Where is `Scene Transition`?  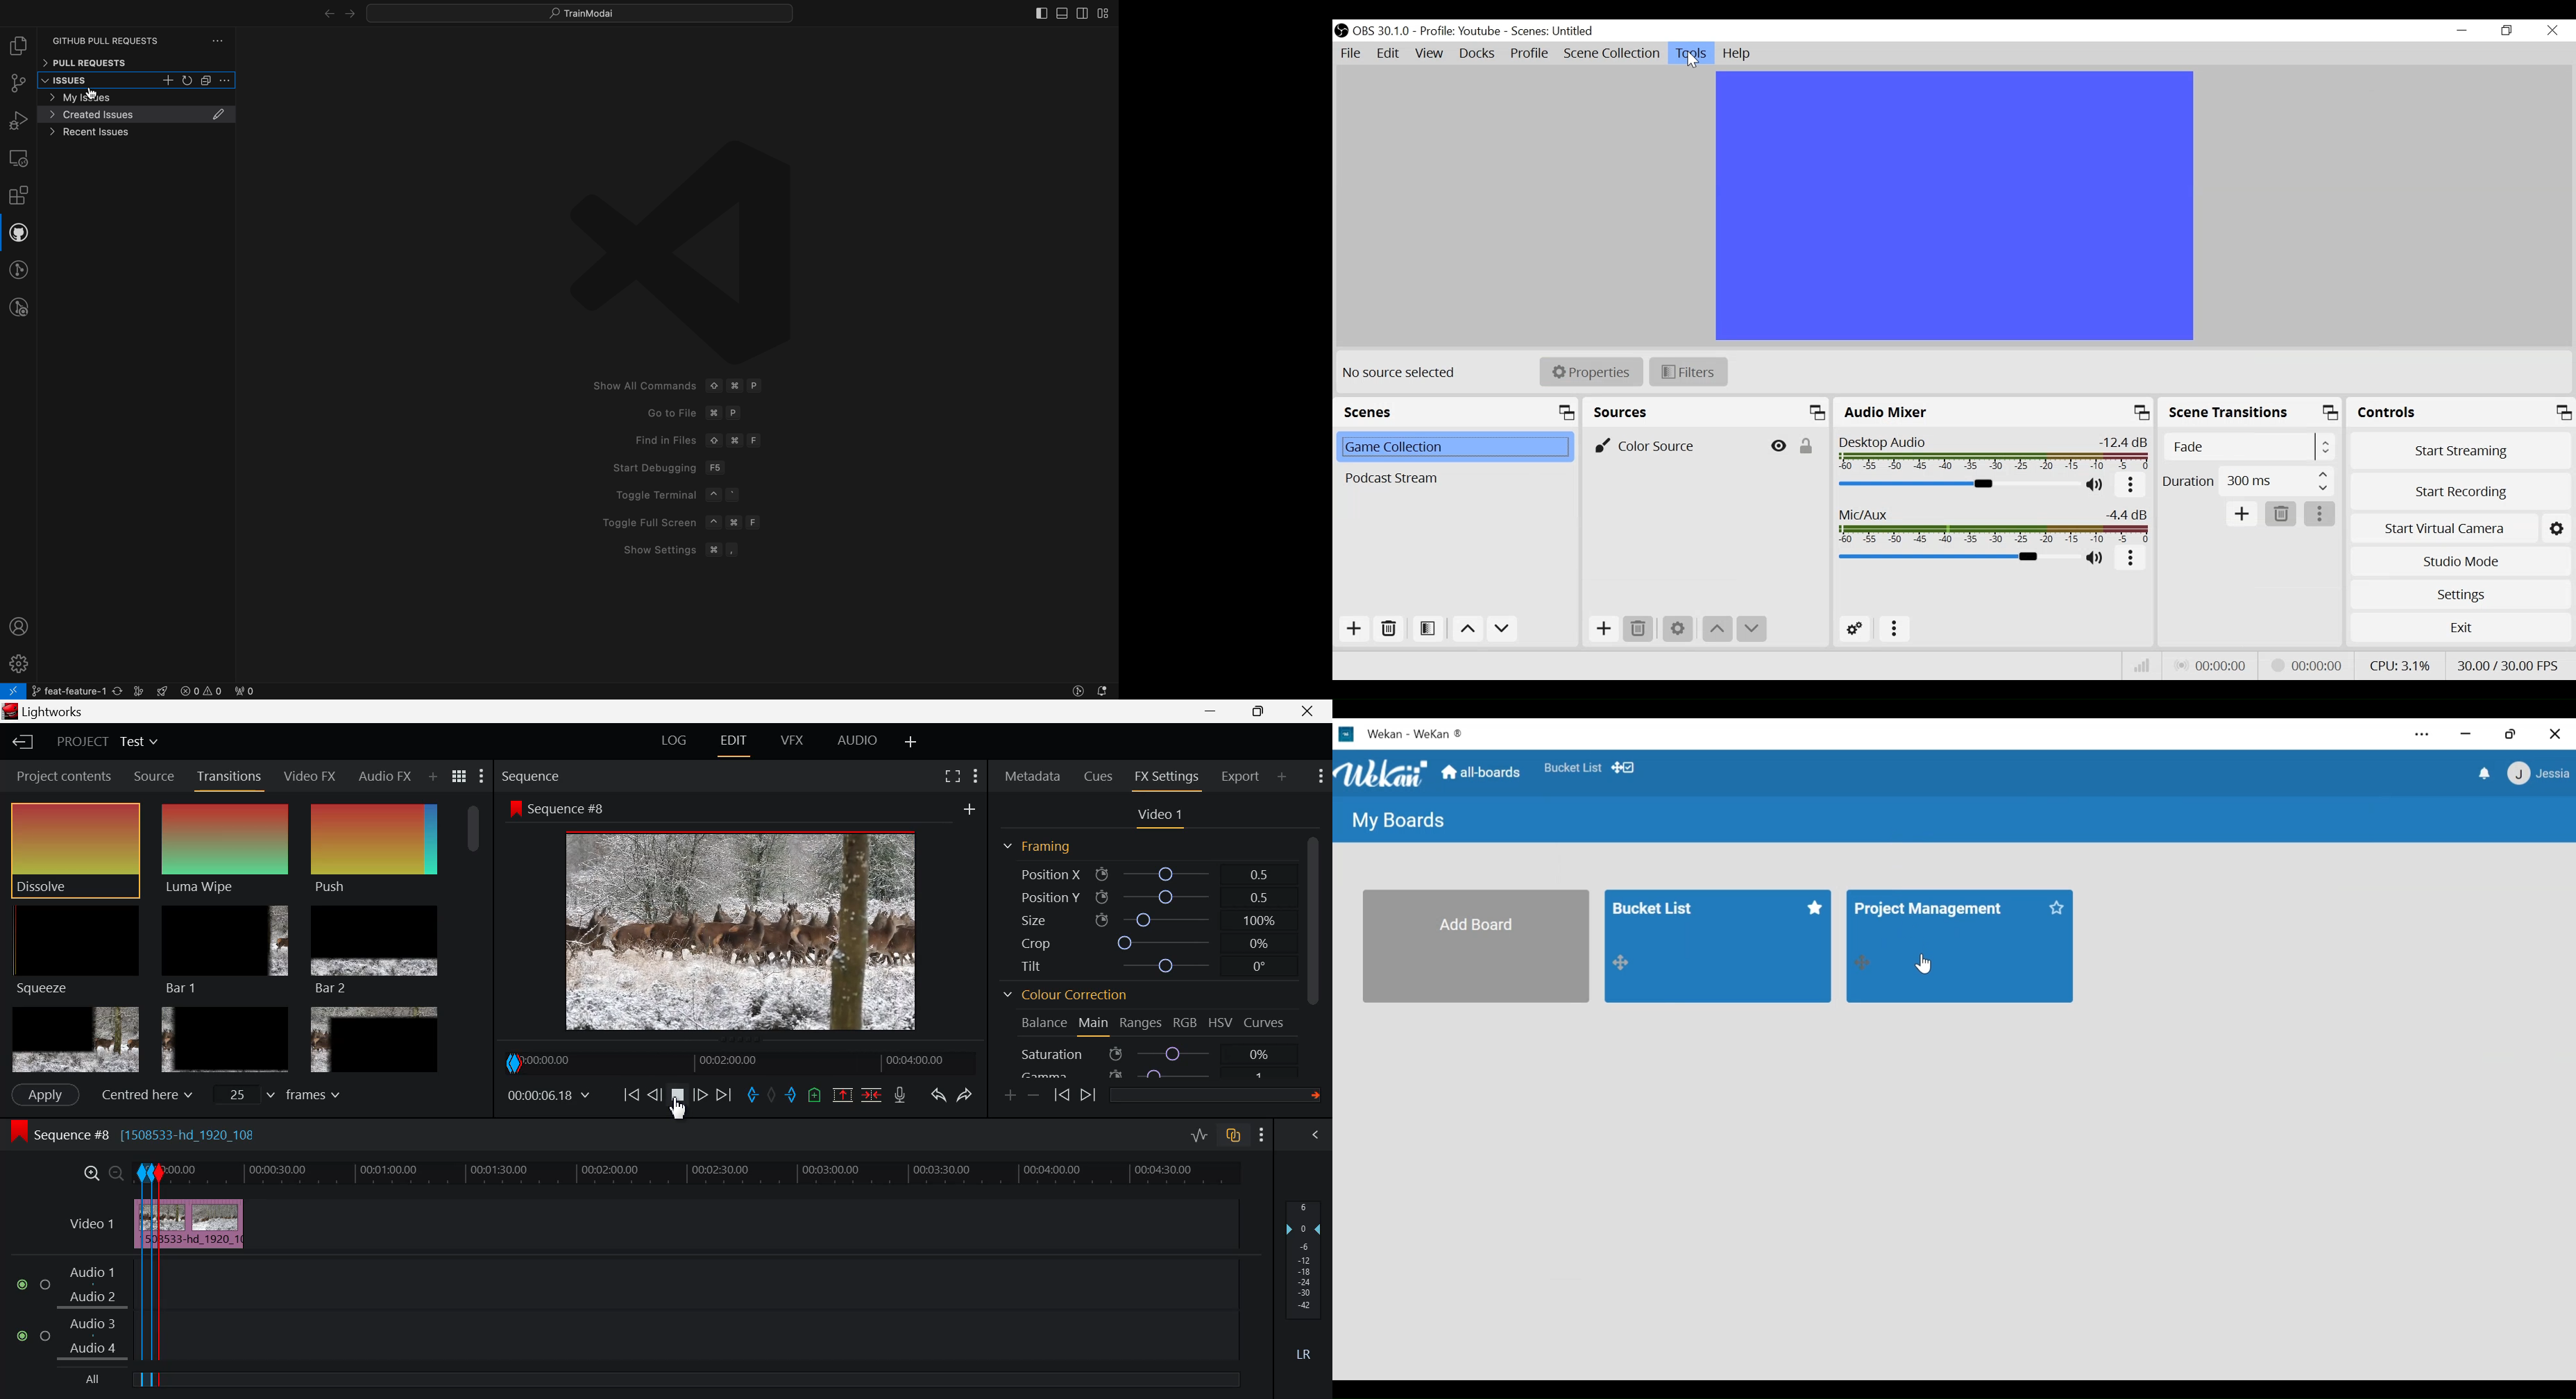
Scene Transition is located at coordinates (2250, 413).